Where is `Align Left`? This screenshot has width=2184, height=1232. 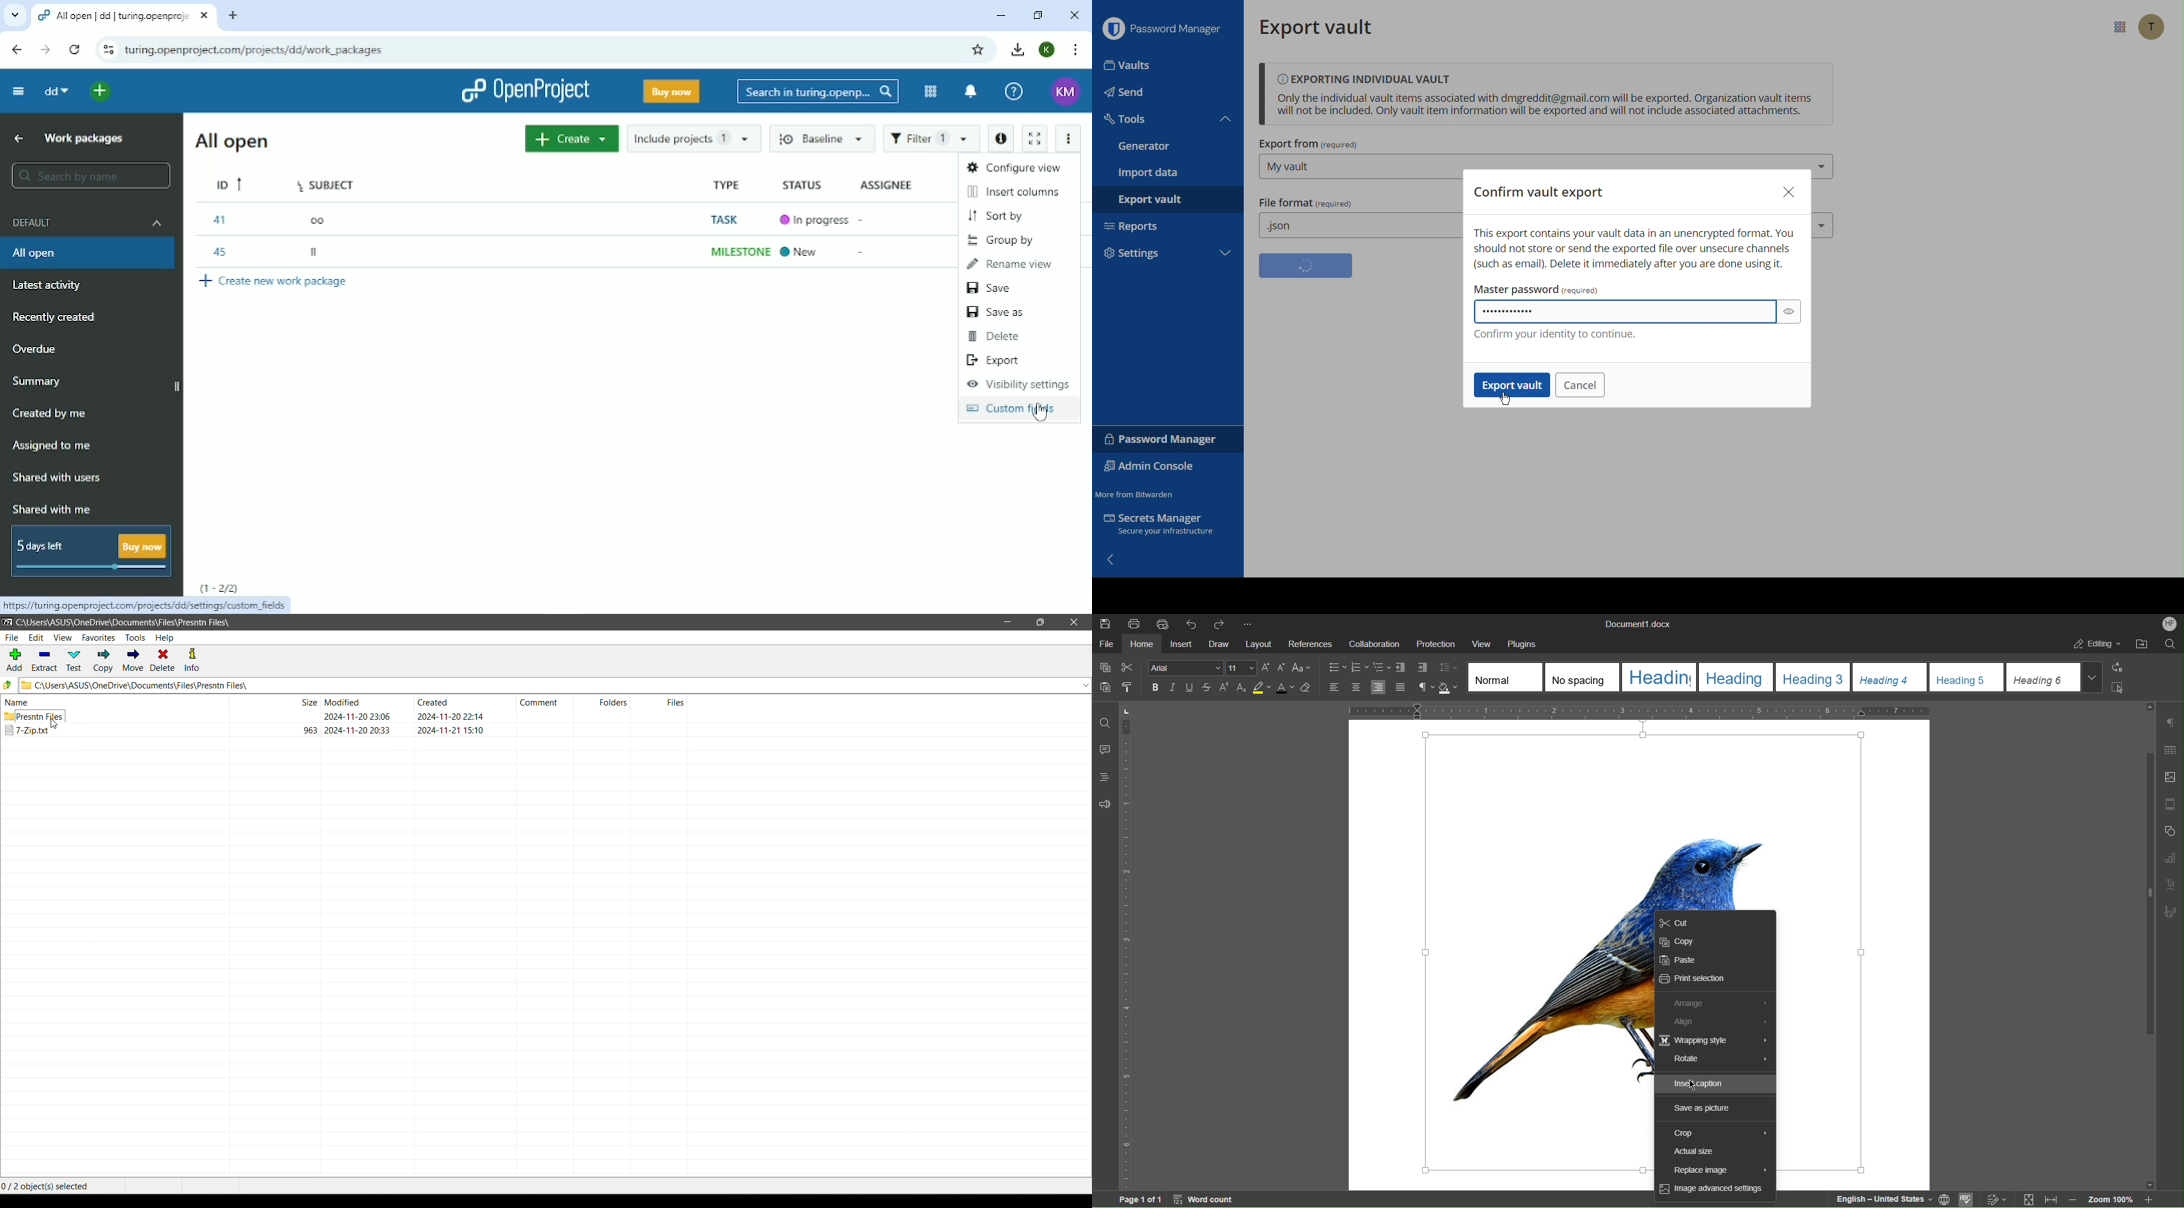
Align Left is located at coordinates (1336, 687).